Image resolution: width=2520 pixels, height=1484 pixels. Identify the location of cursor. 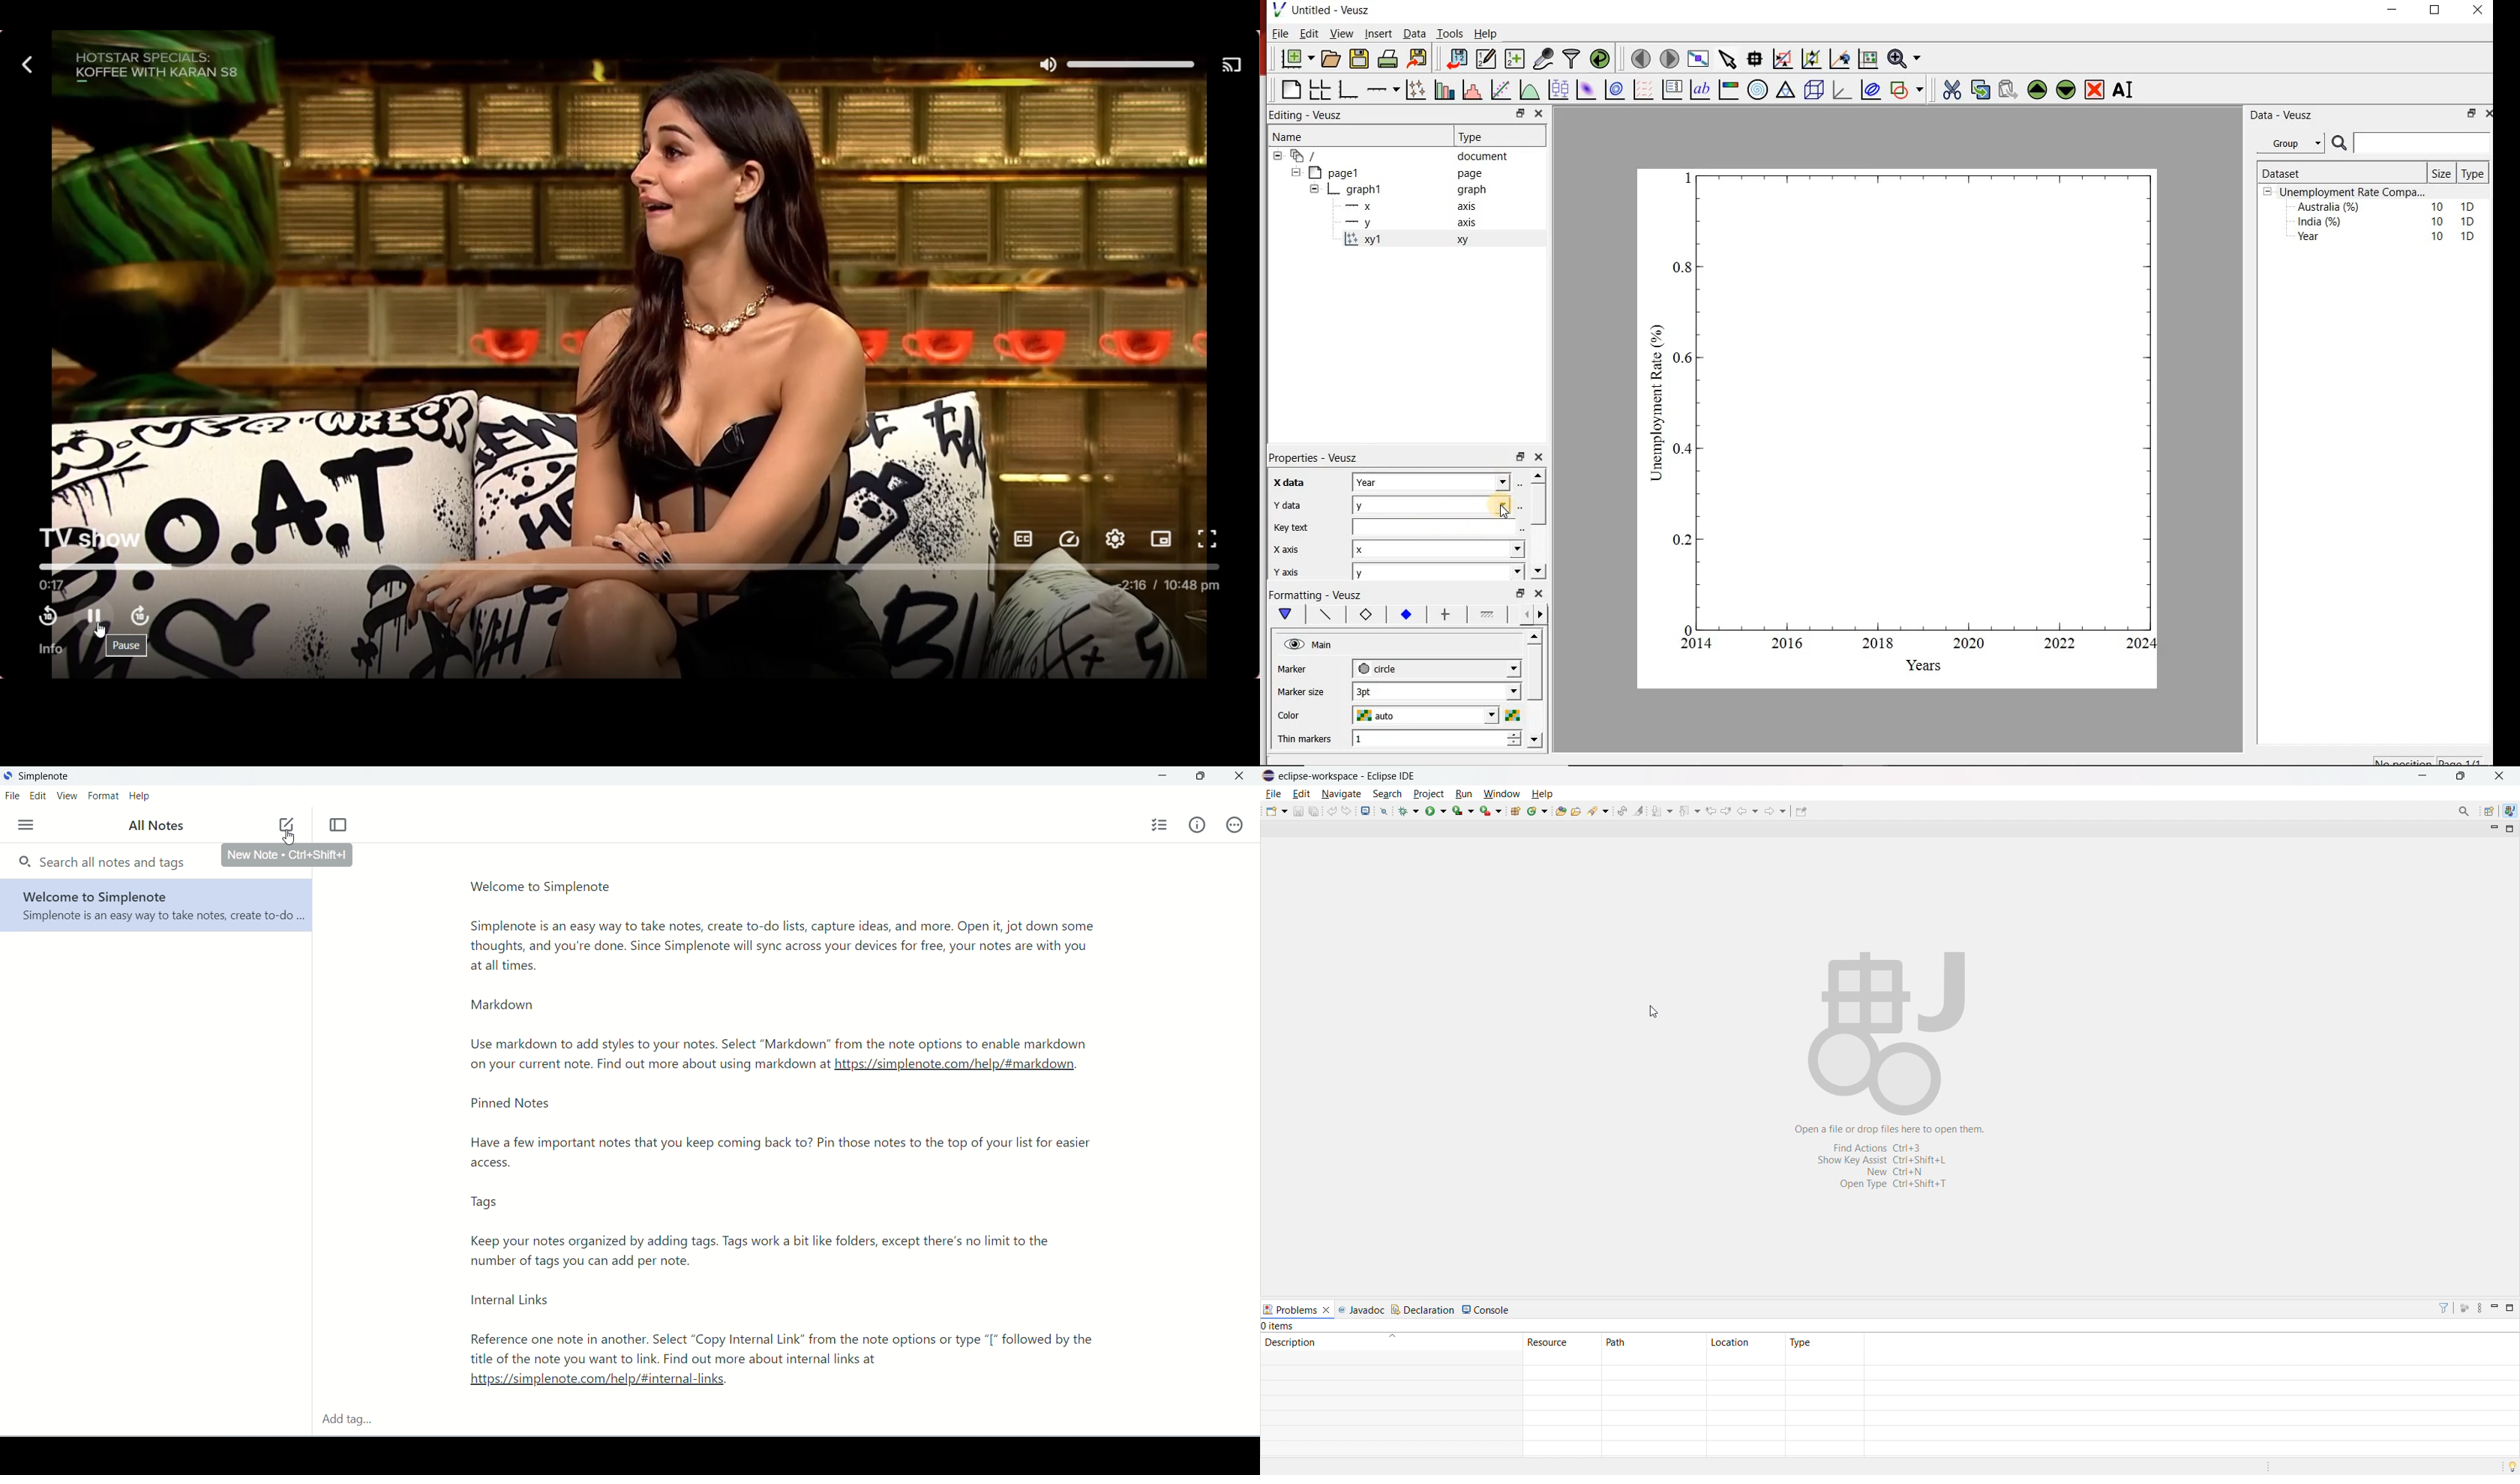
(291, 840).